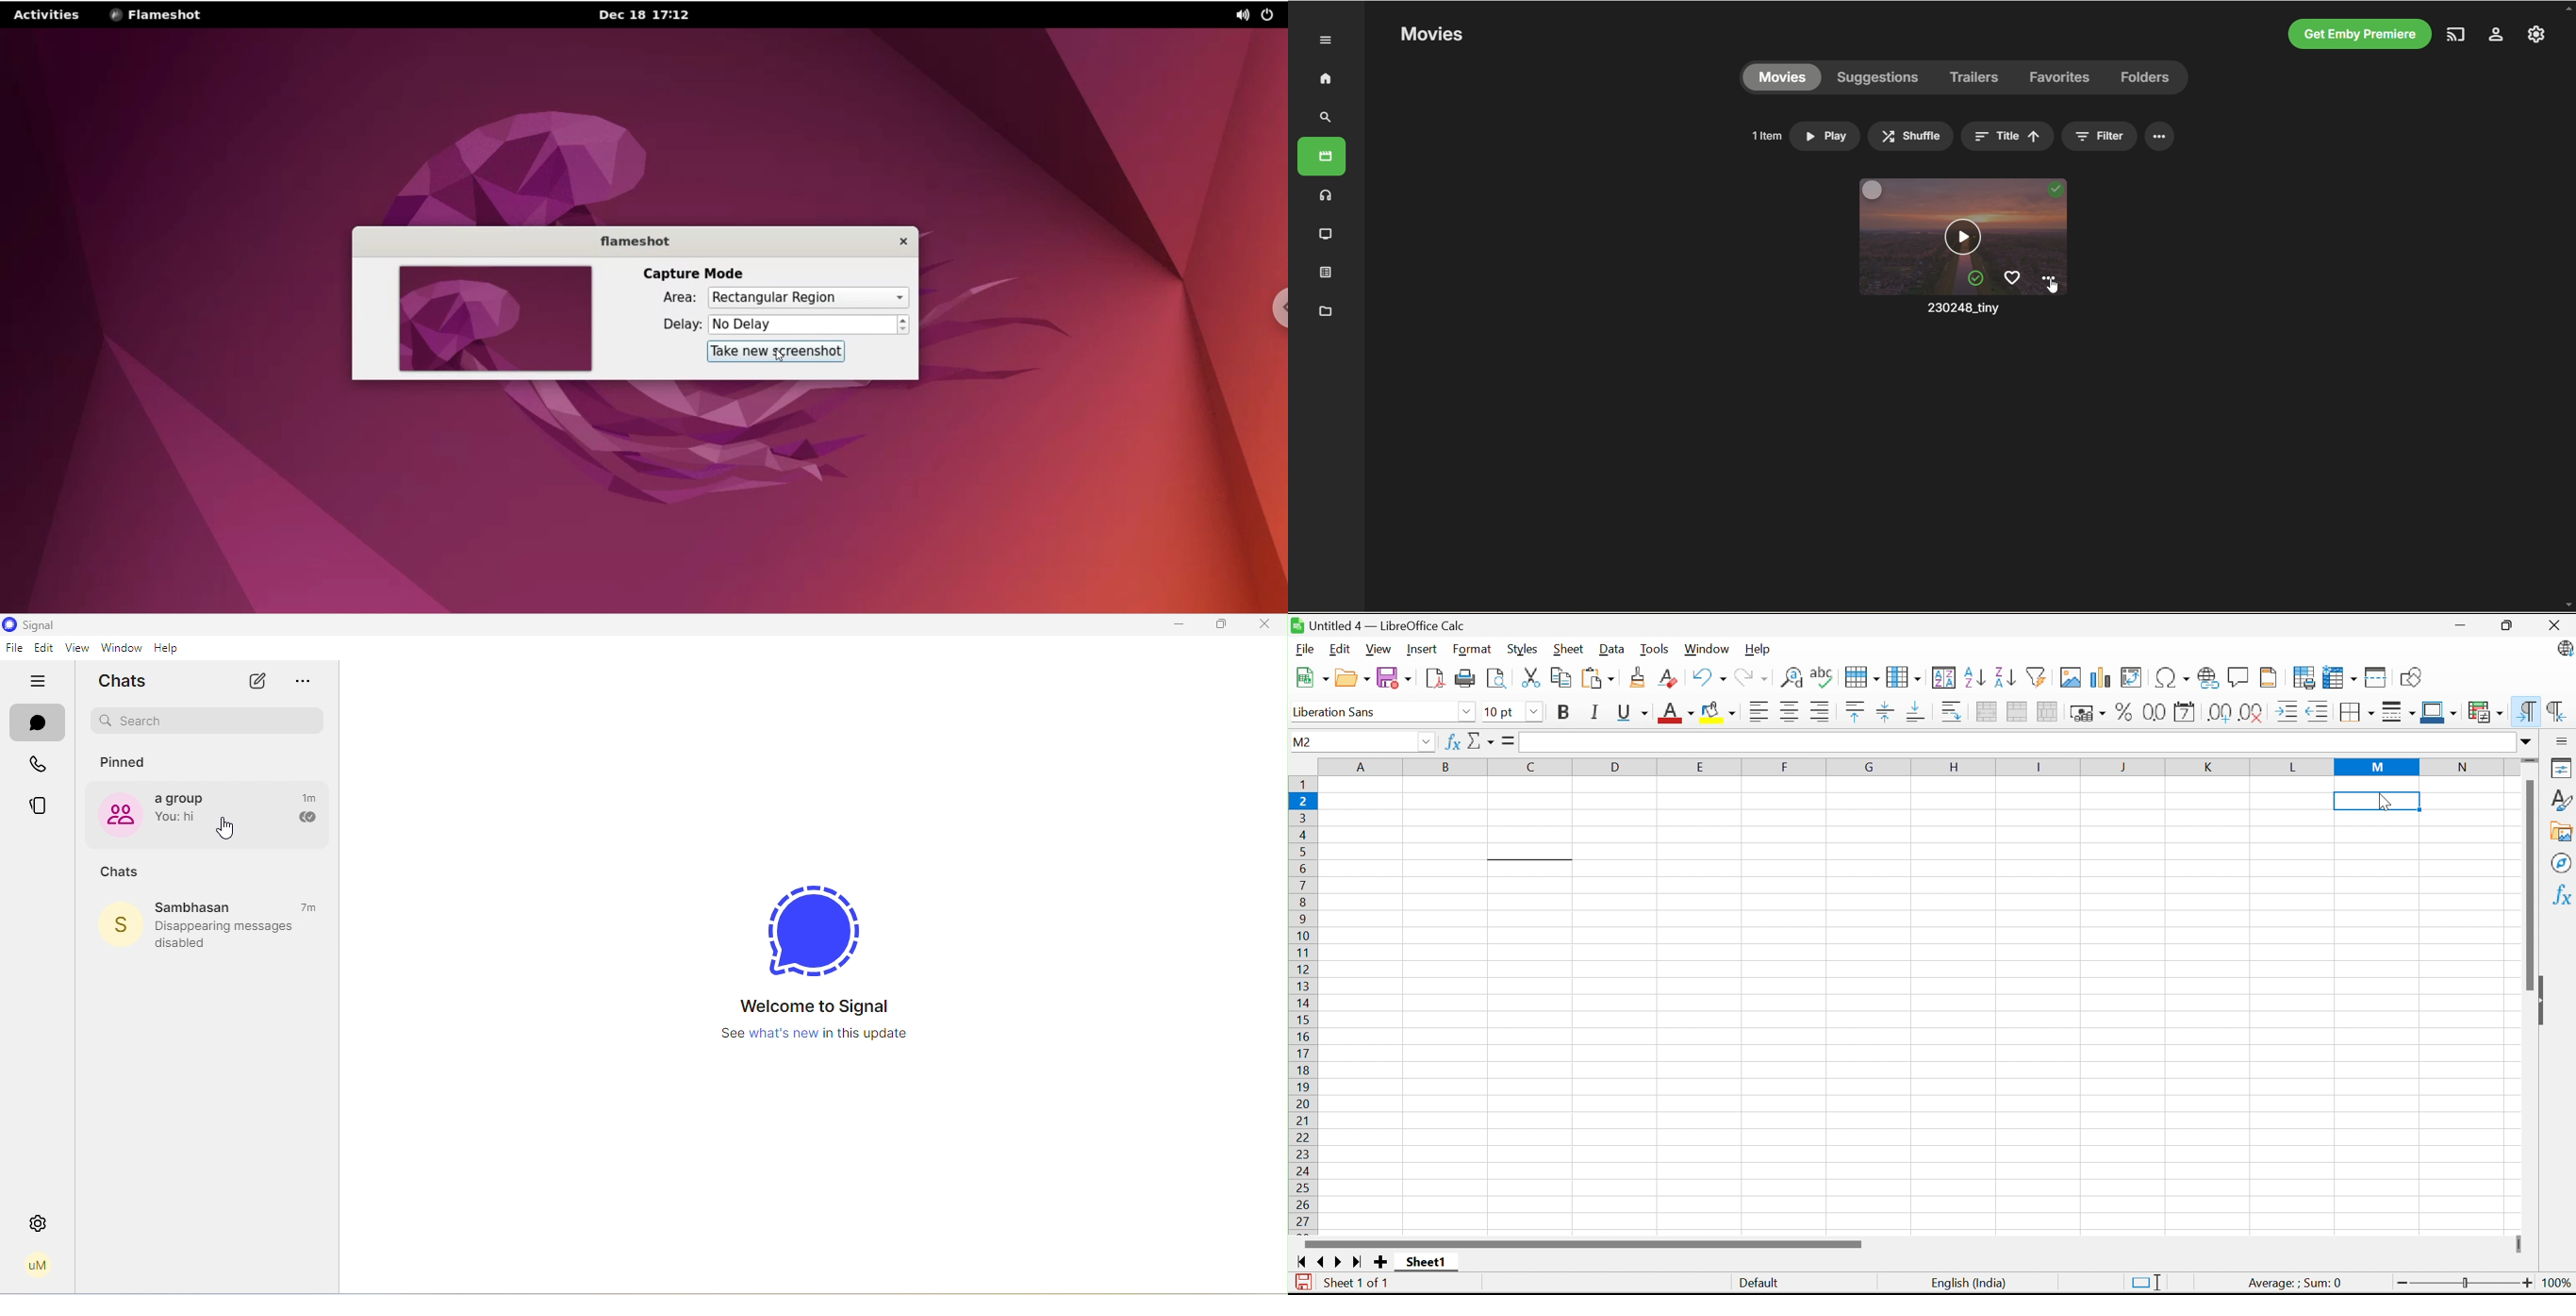  What do you see at coordinates (1820, 713) in the screenshot?
I see `Align right` at bounding box center [1820, 713].